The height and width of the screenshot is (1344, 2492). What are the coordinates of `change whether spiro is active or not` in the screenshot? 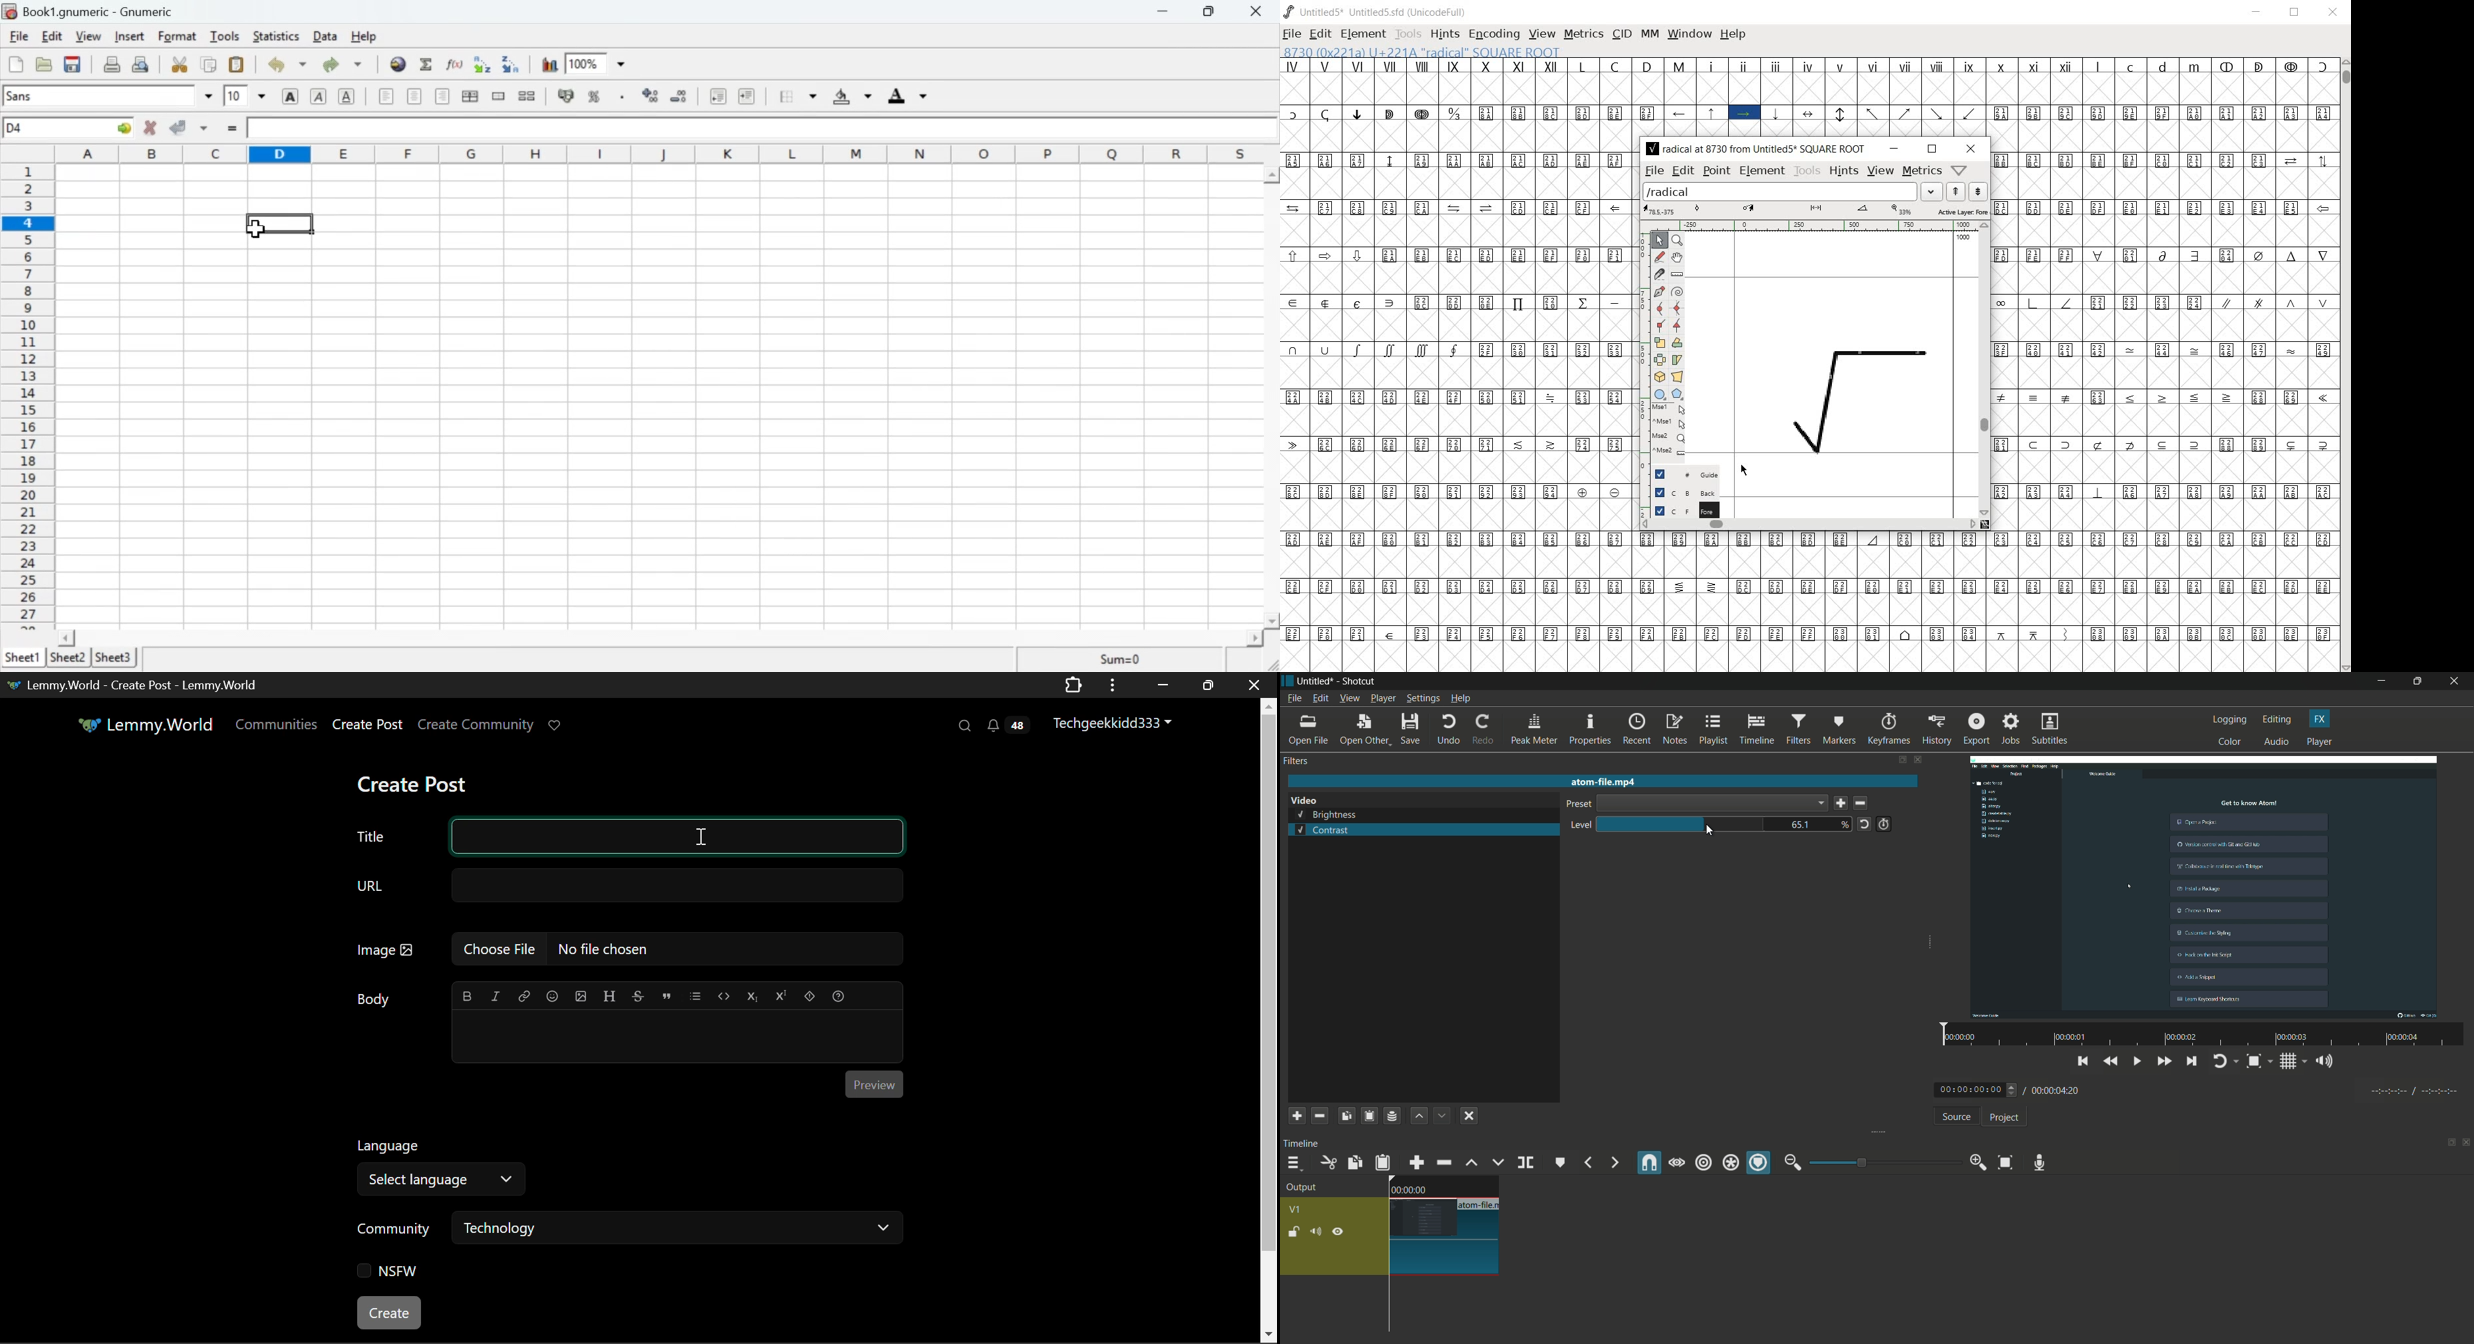 It's located at (1678, 291).